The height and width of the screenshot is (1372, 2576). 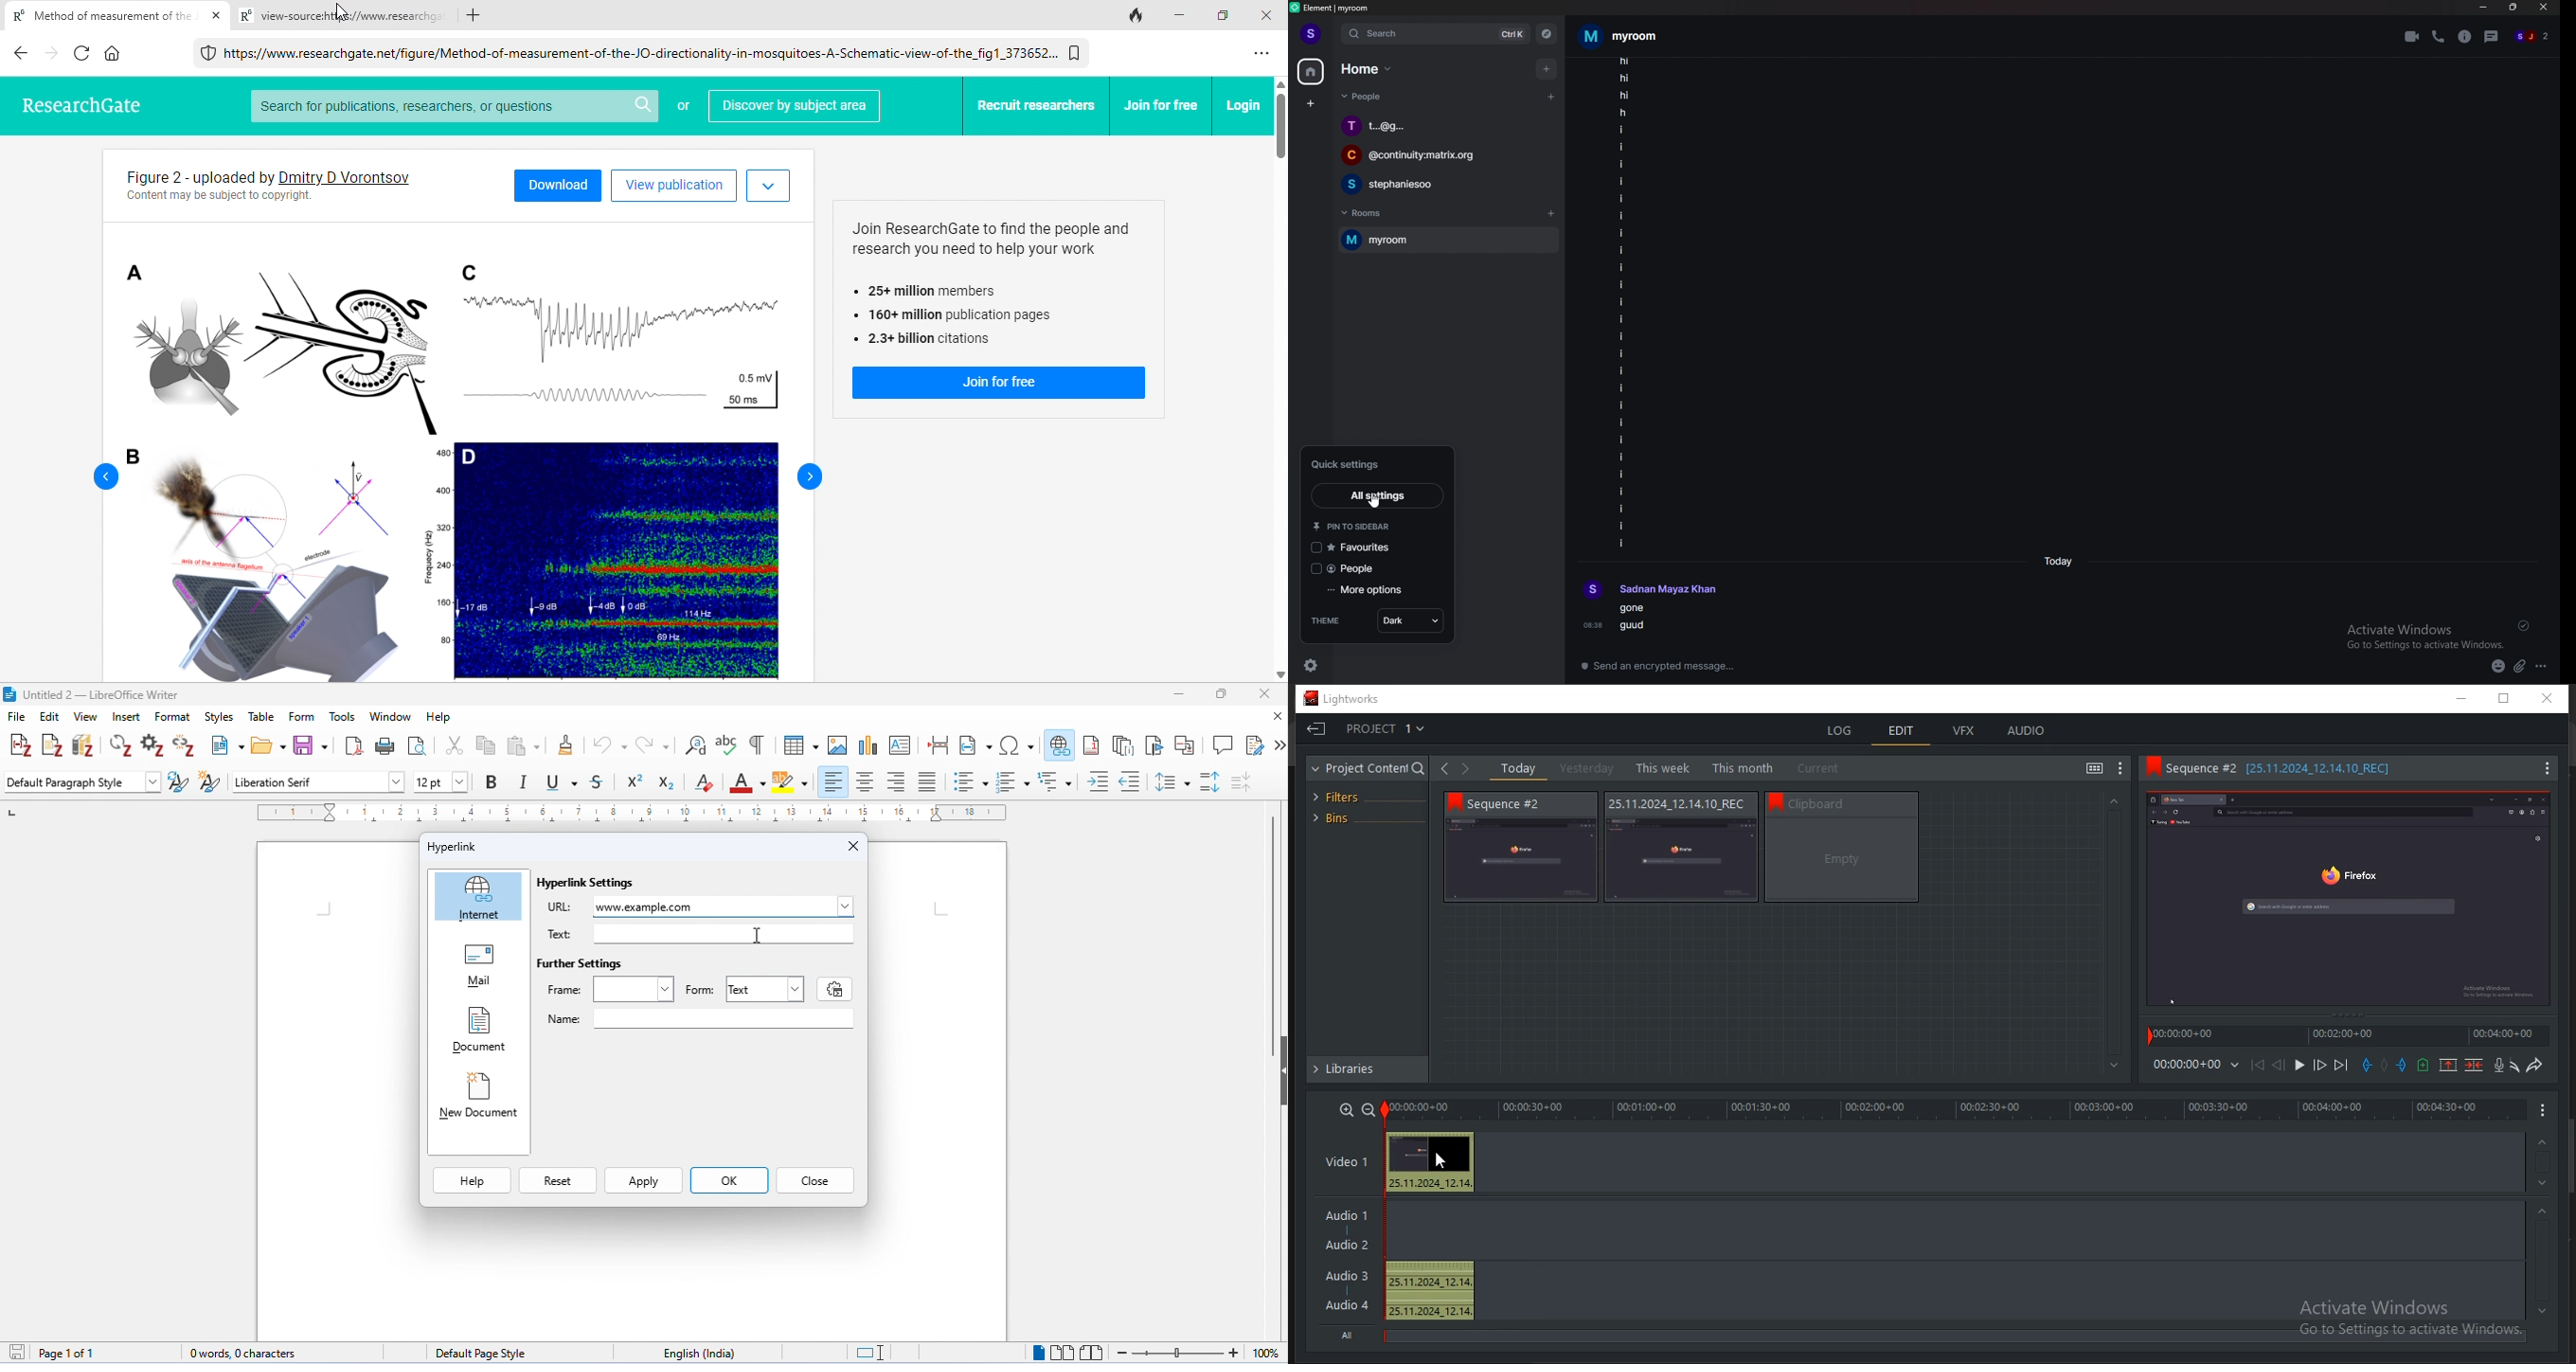 I want to click on Lightworks, so click(x=1346, y=698).